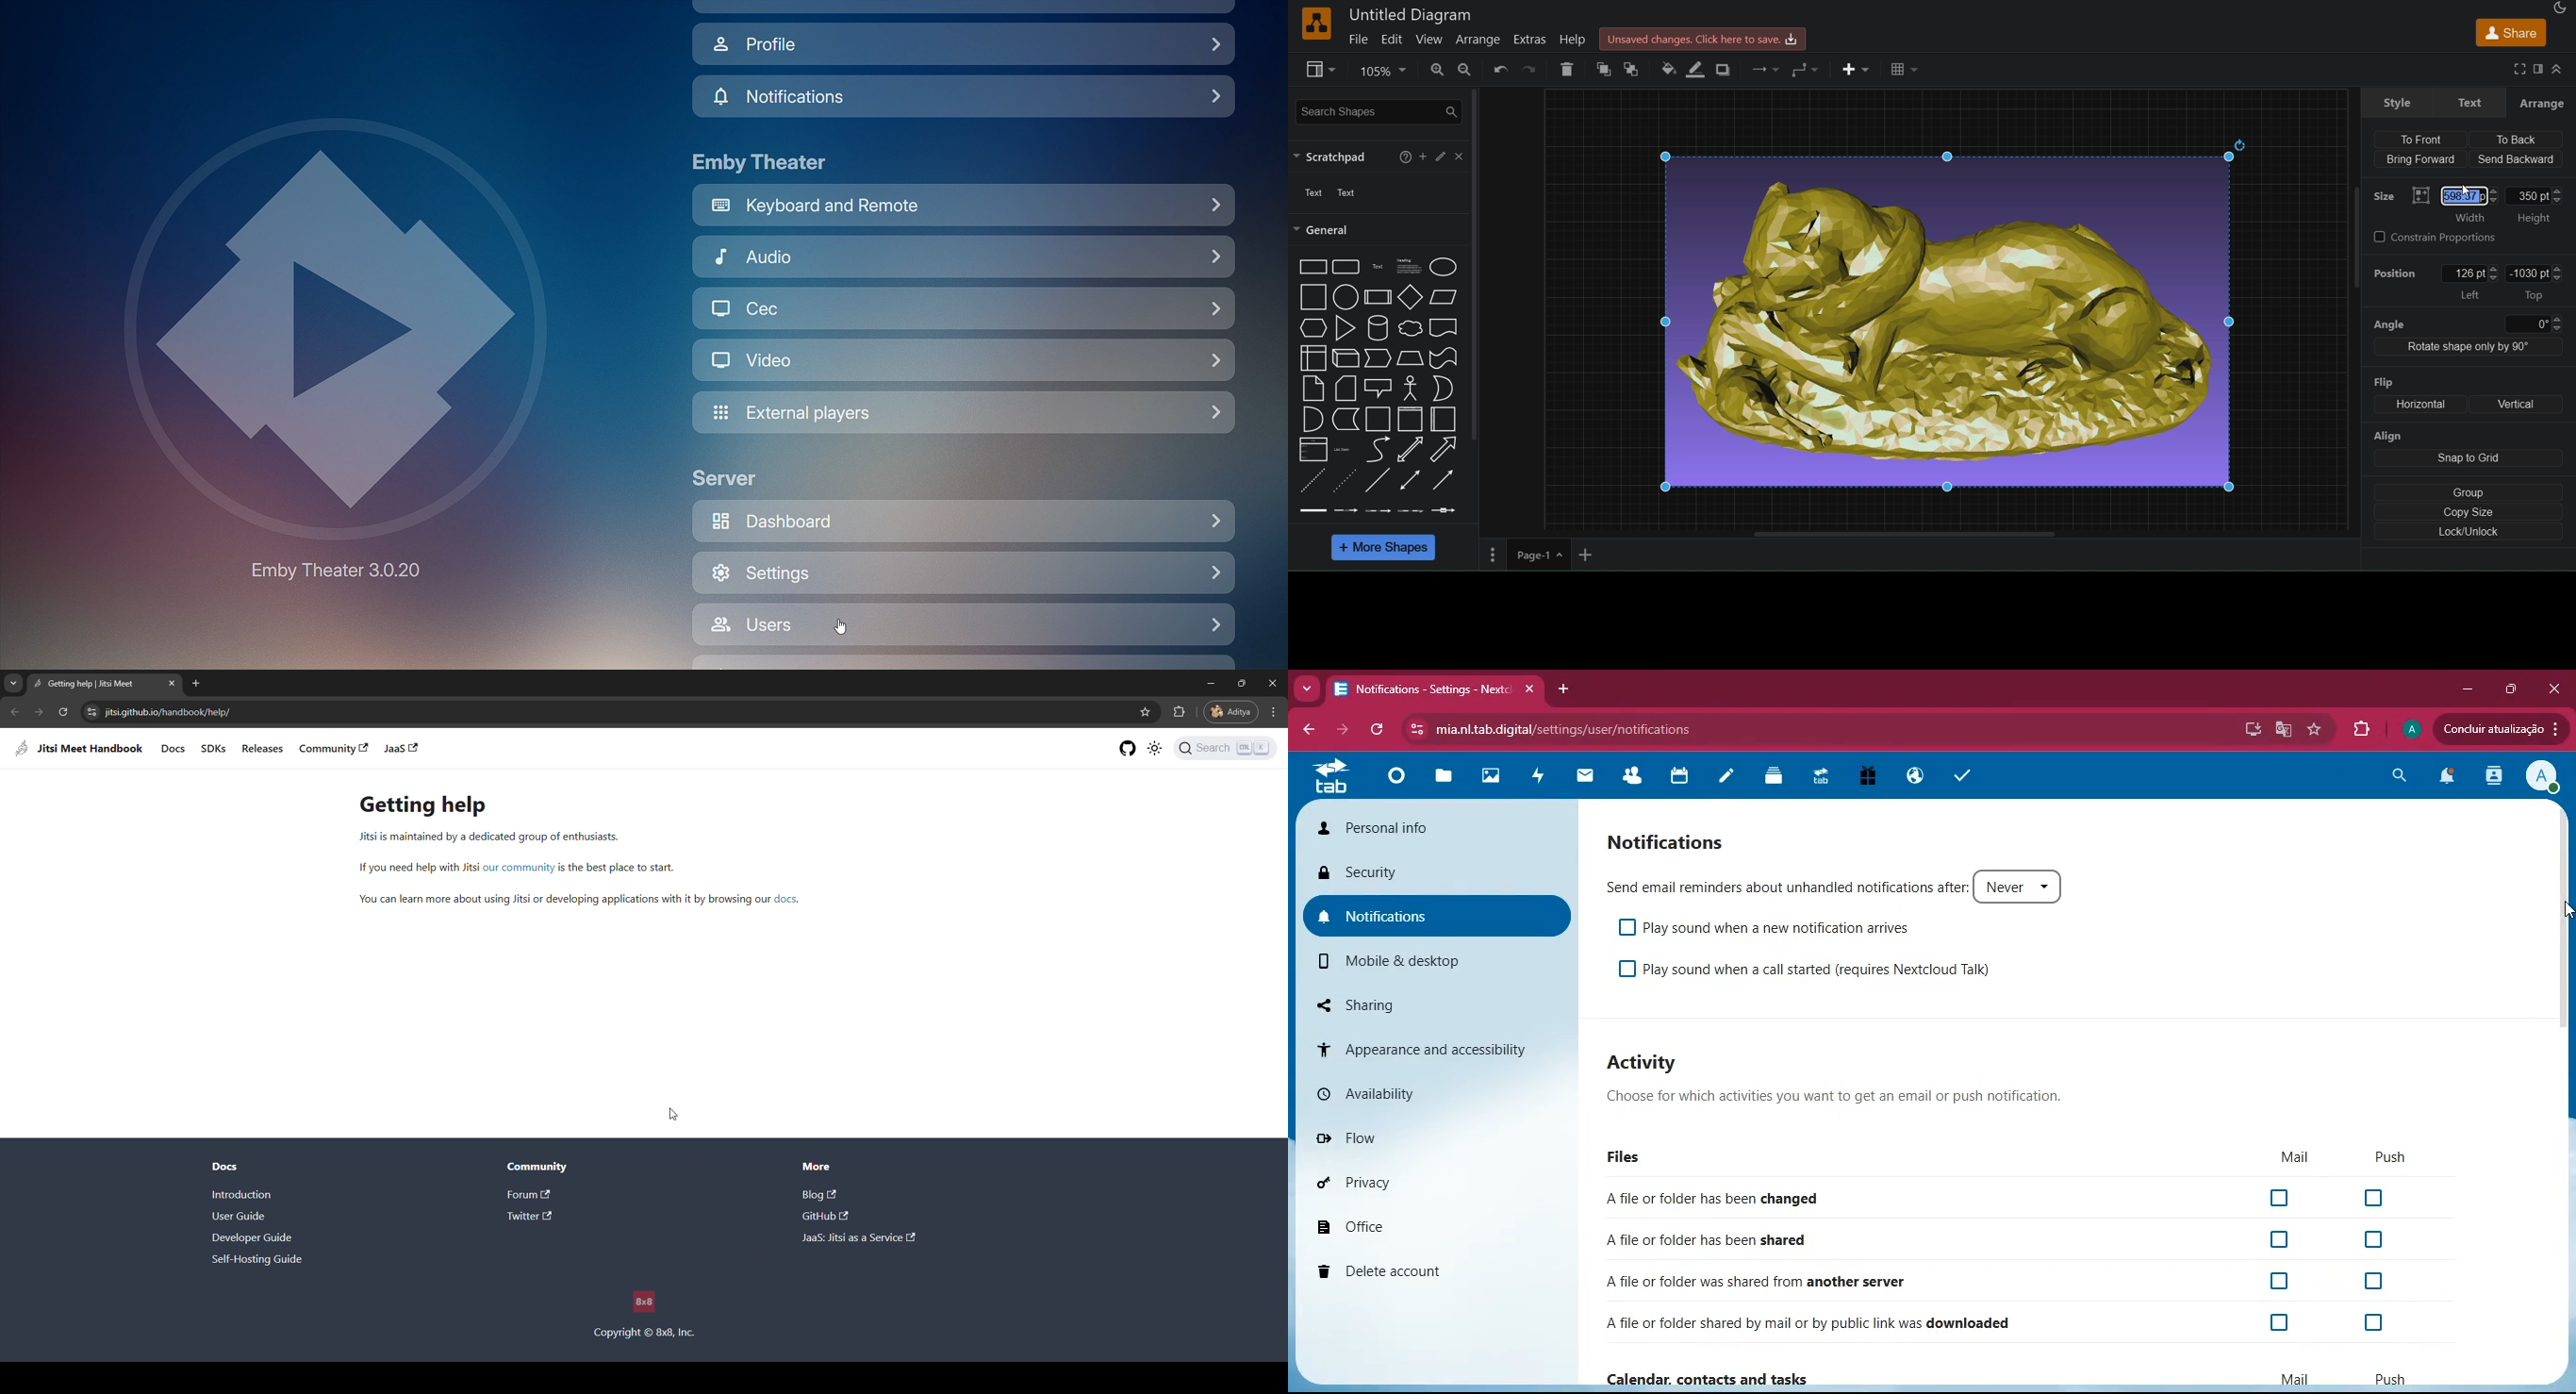 The width and height of the screenshot is (2576, 1400). What do you see at coordinates (1422, 1137) in the screenshot?
I see `flow` at bounding box center [1422, 1137].